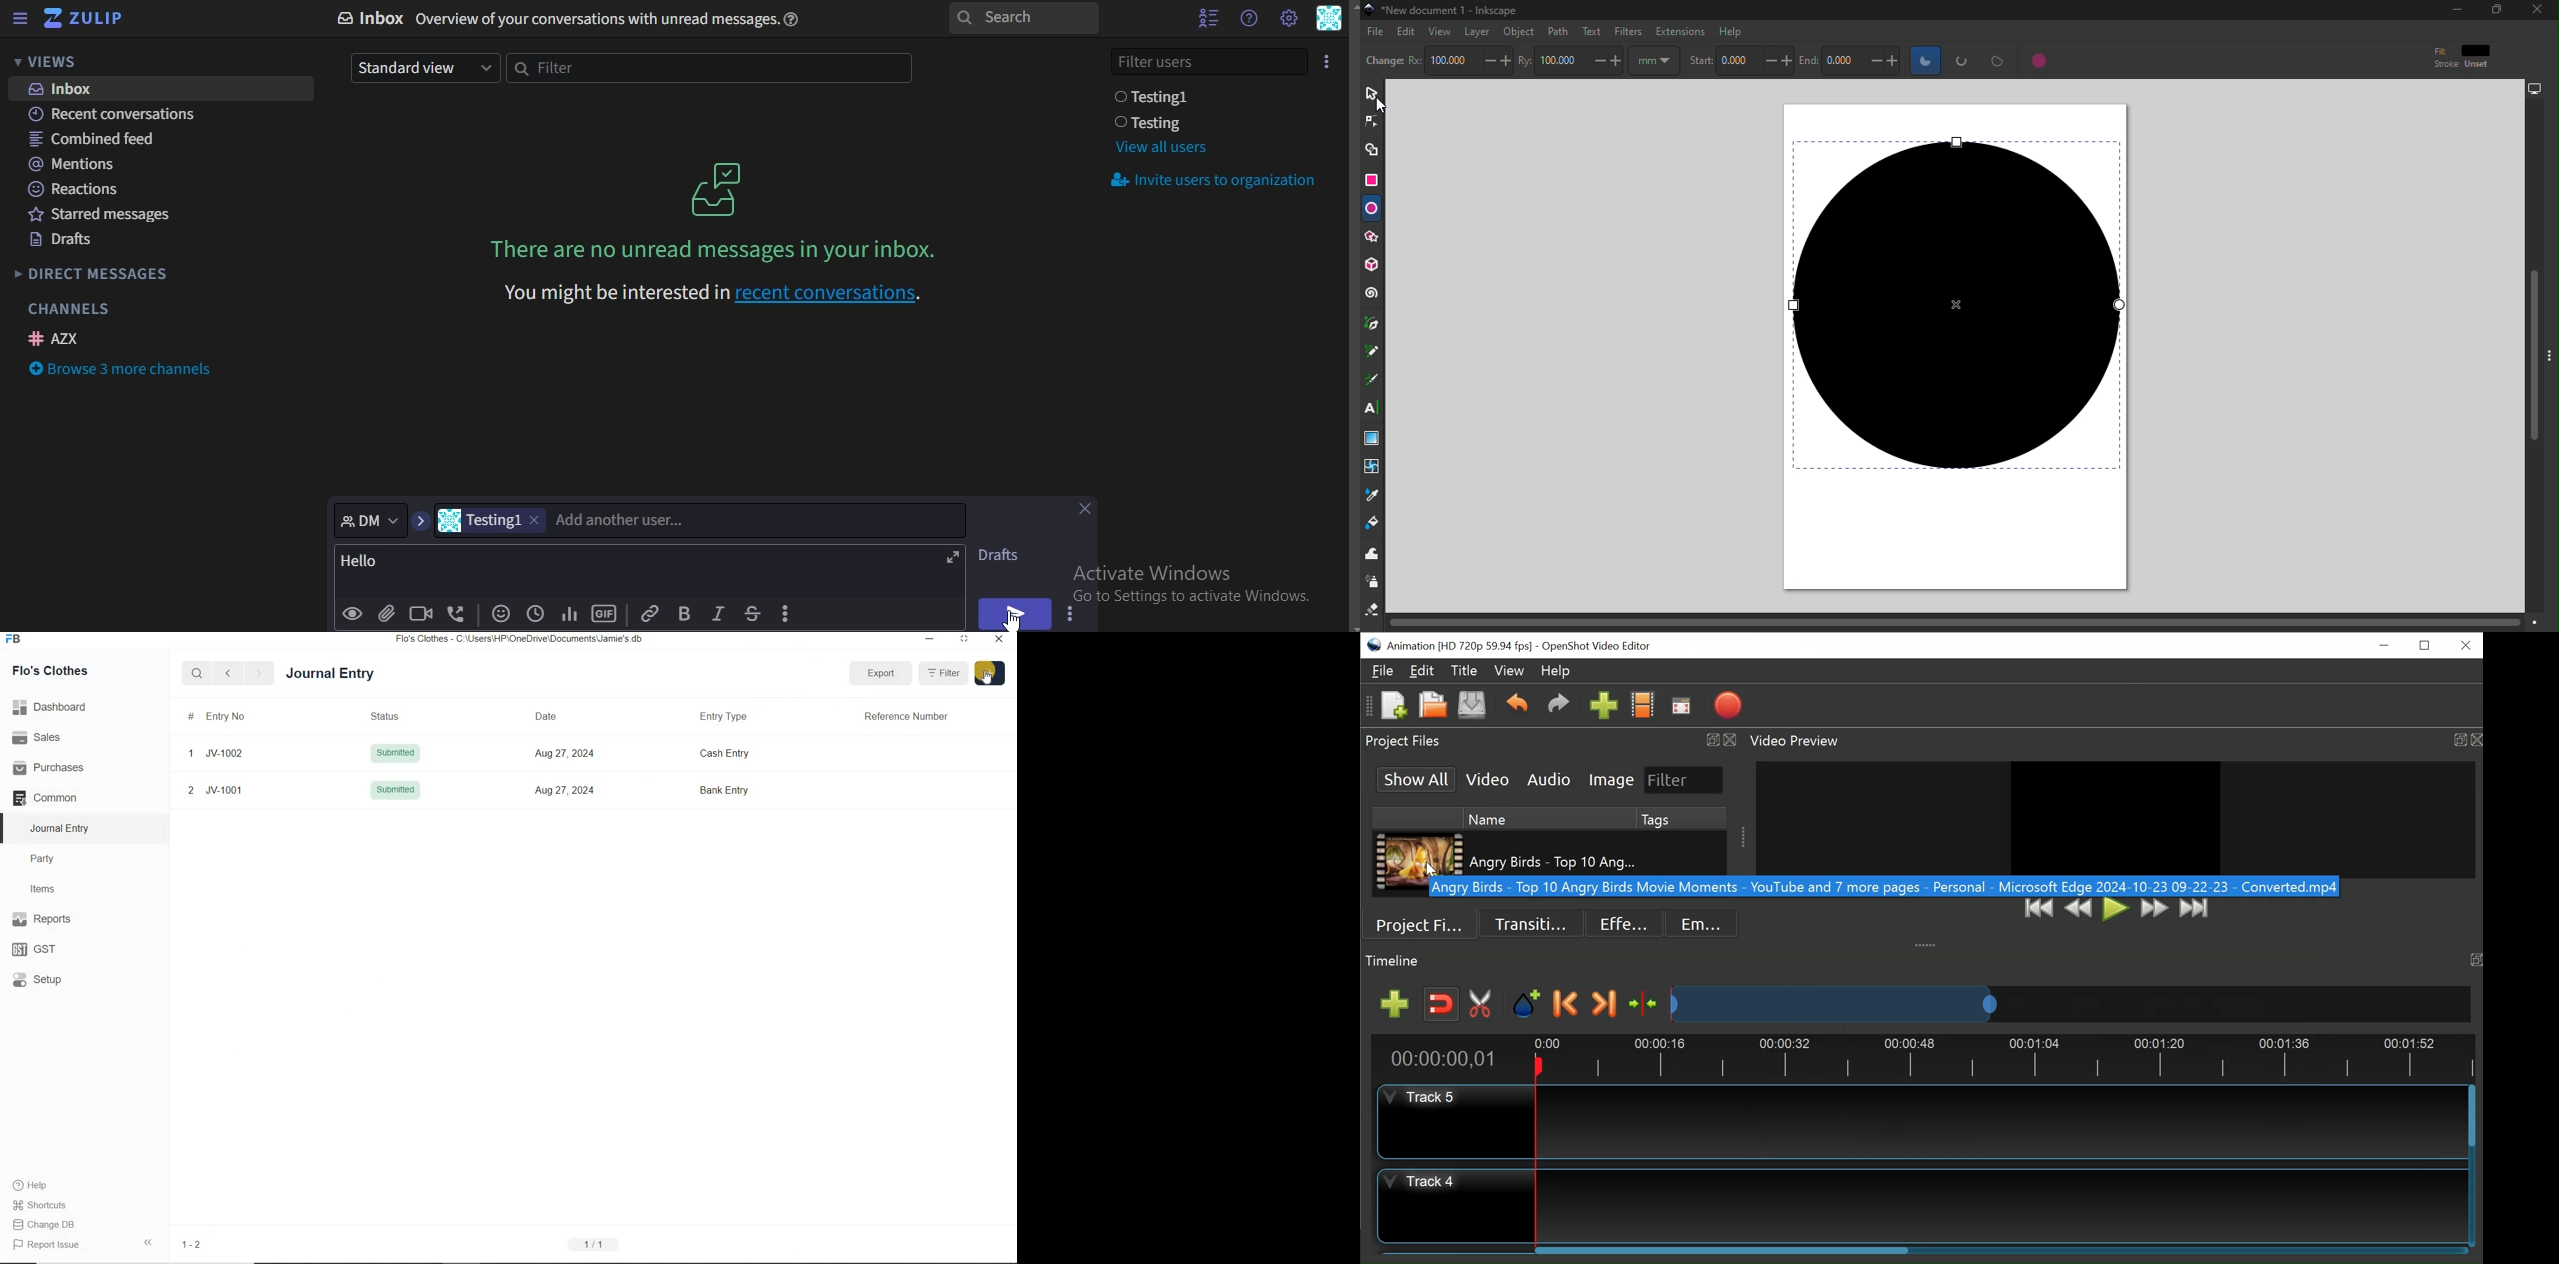 The image size is (2576, 1288). I want to click on Minimize, so click(2451, 11).